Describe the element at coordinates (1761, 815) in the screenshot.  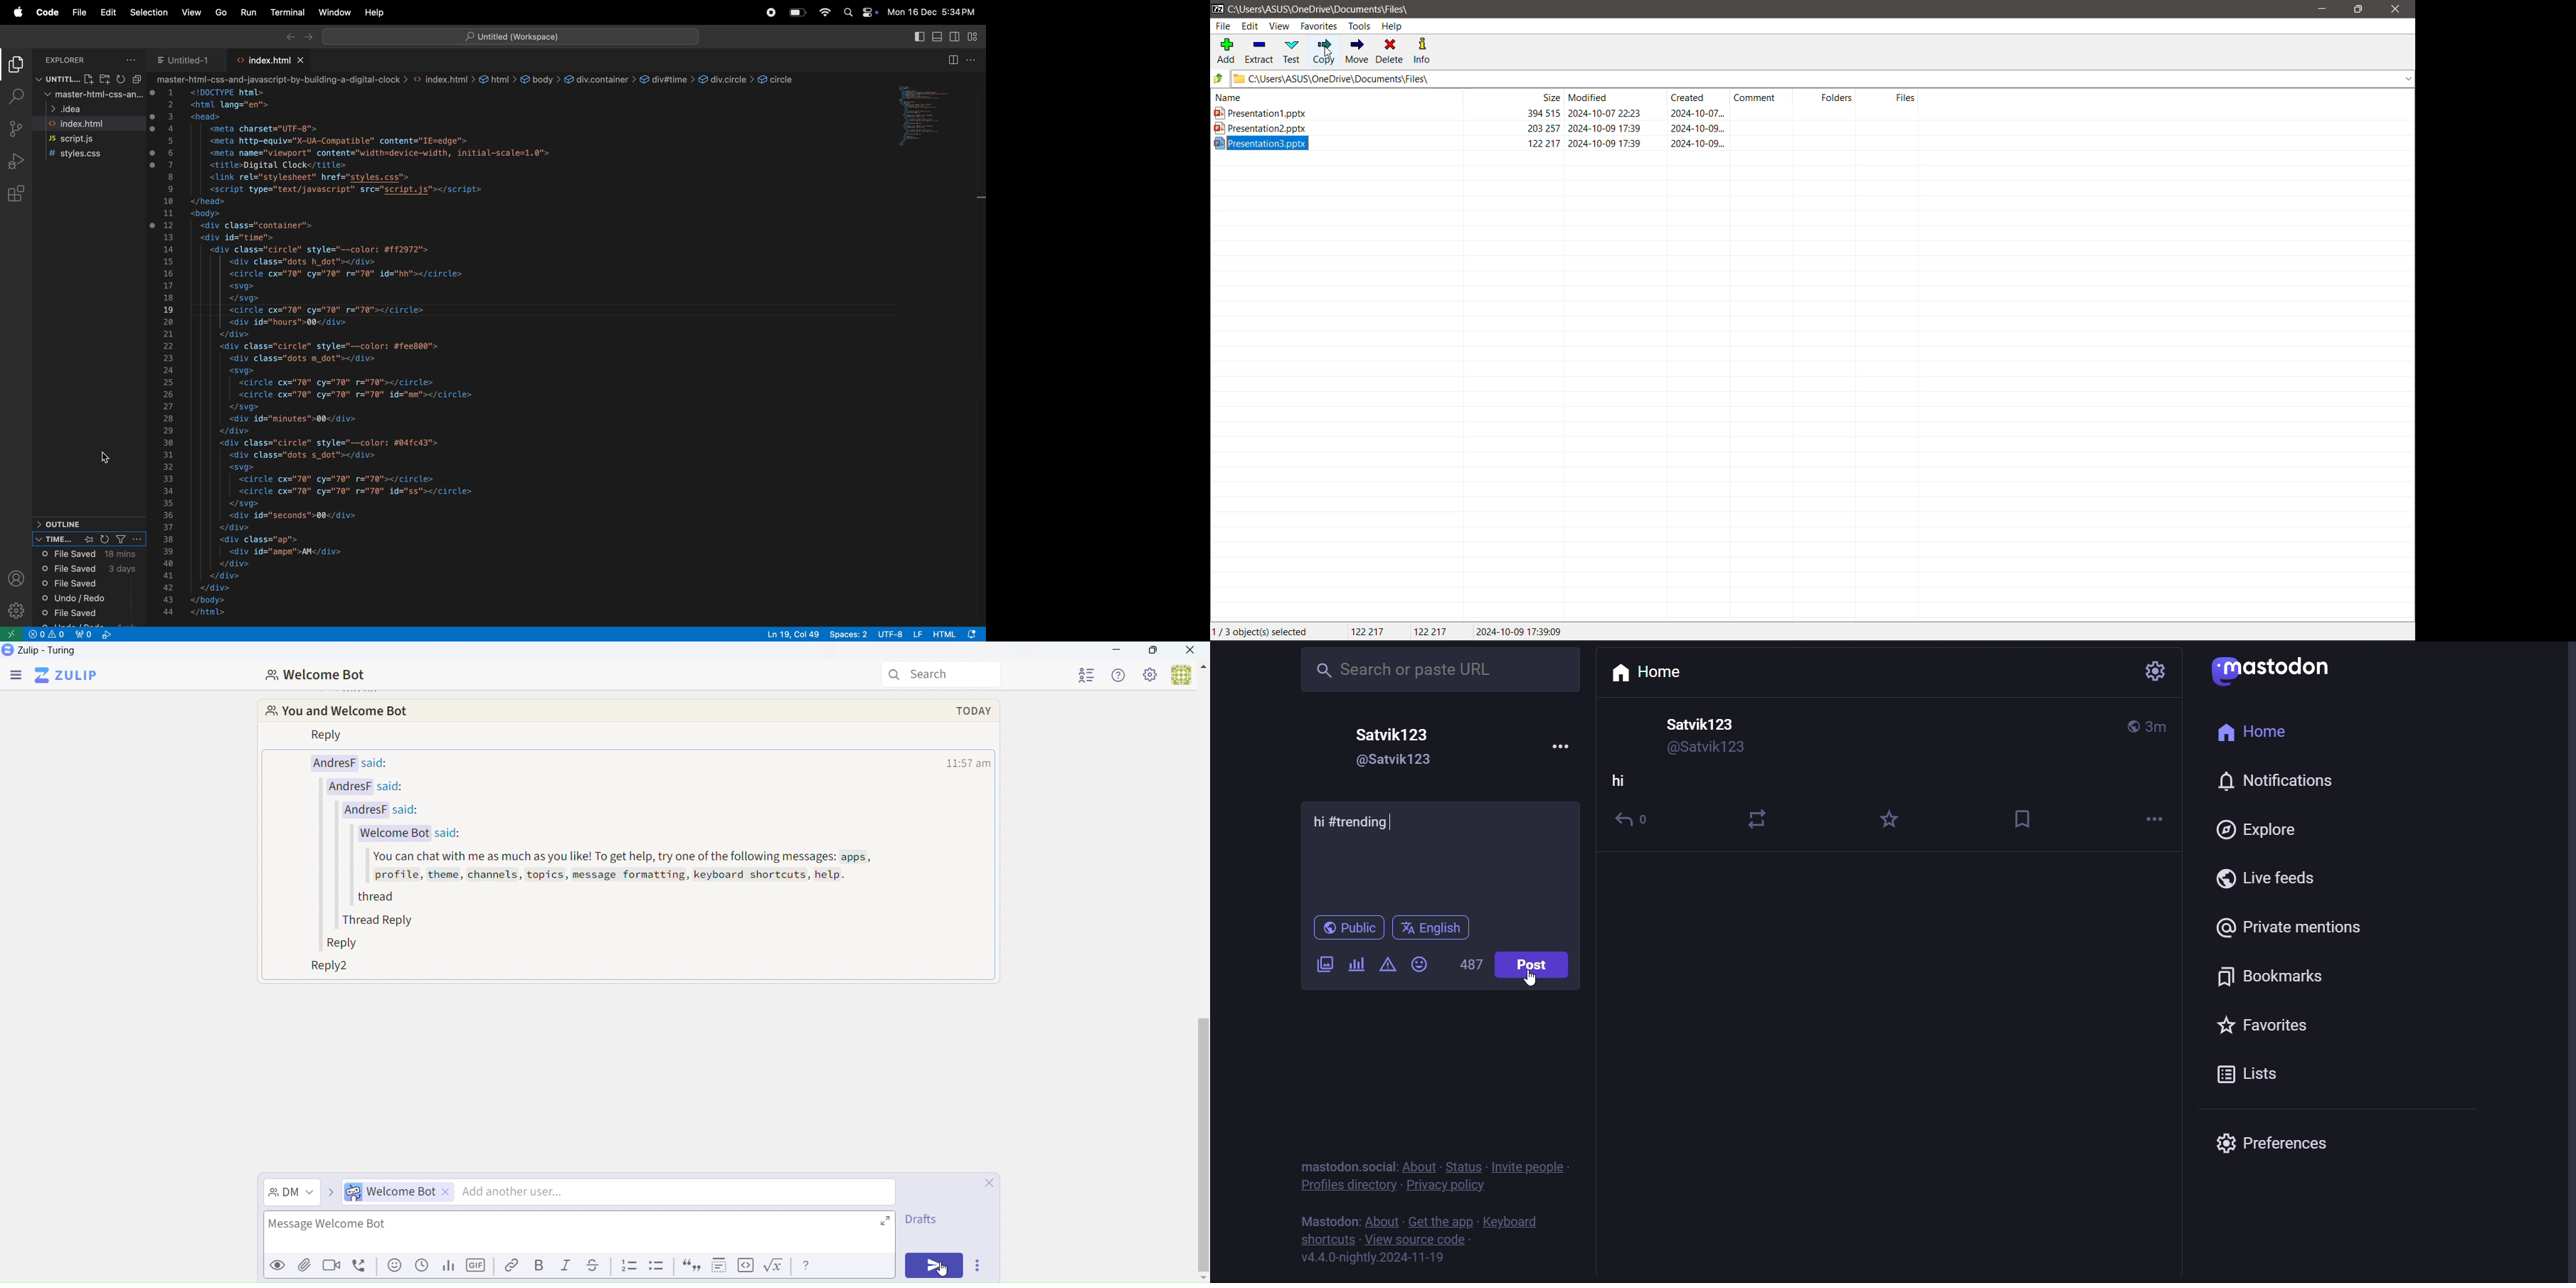
I see `boost` at that location.